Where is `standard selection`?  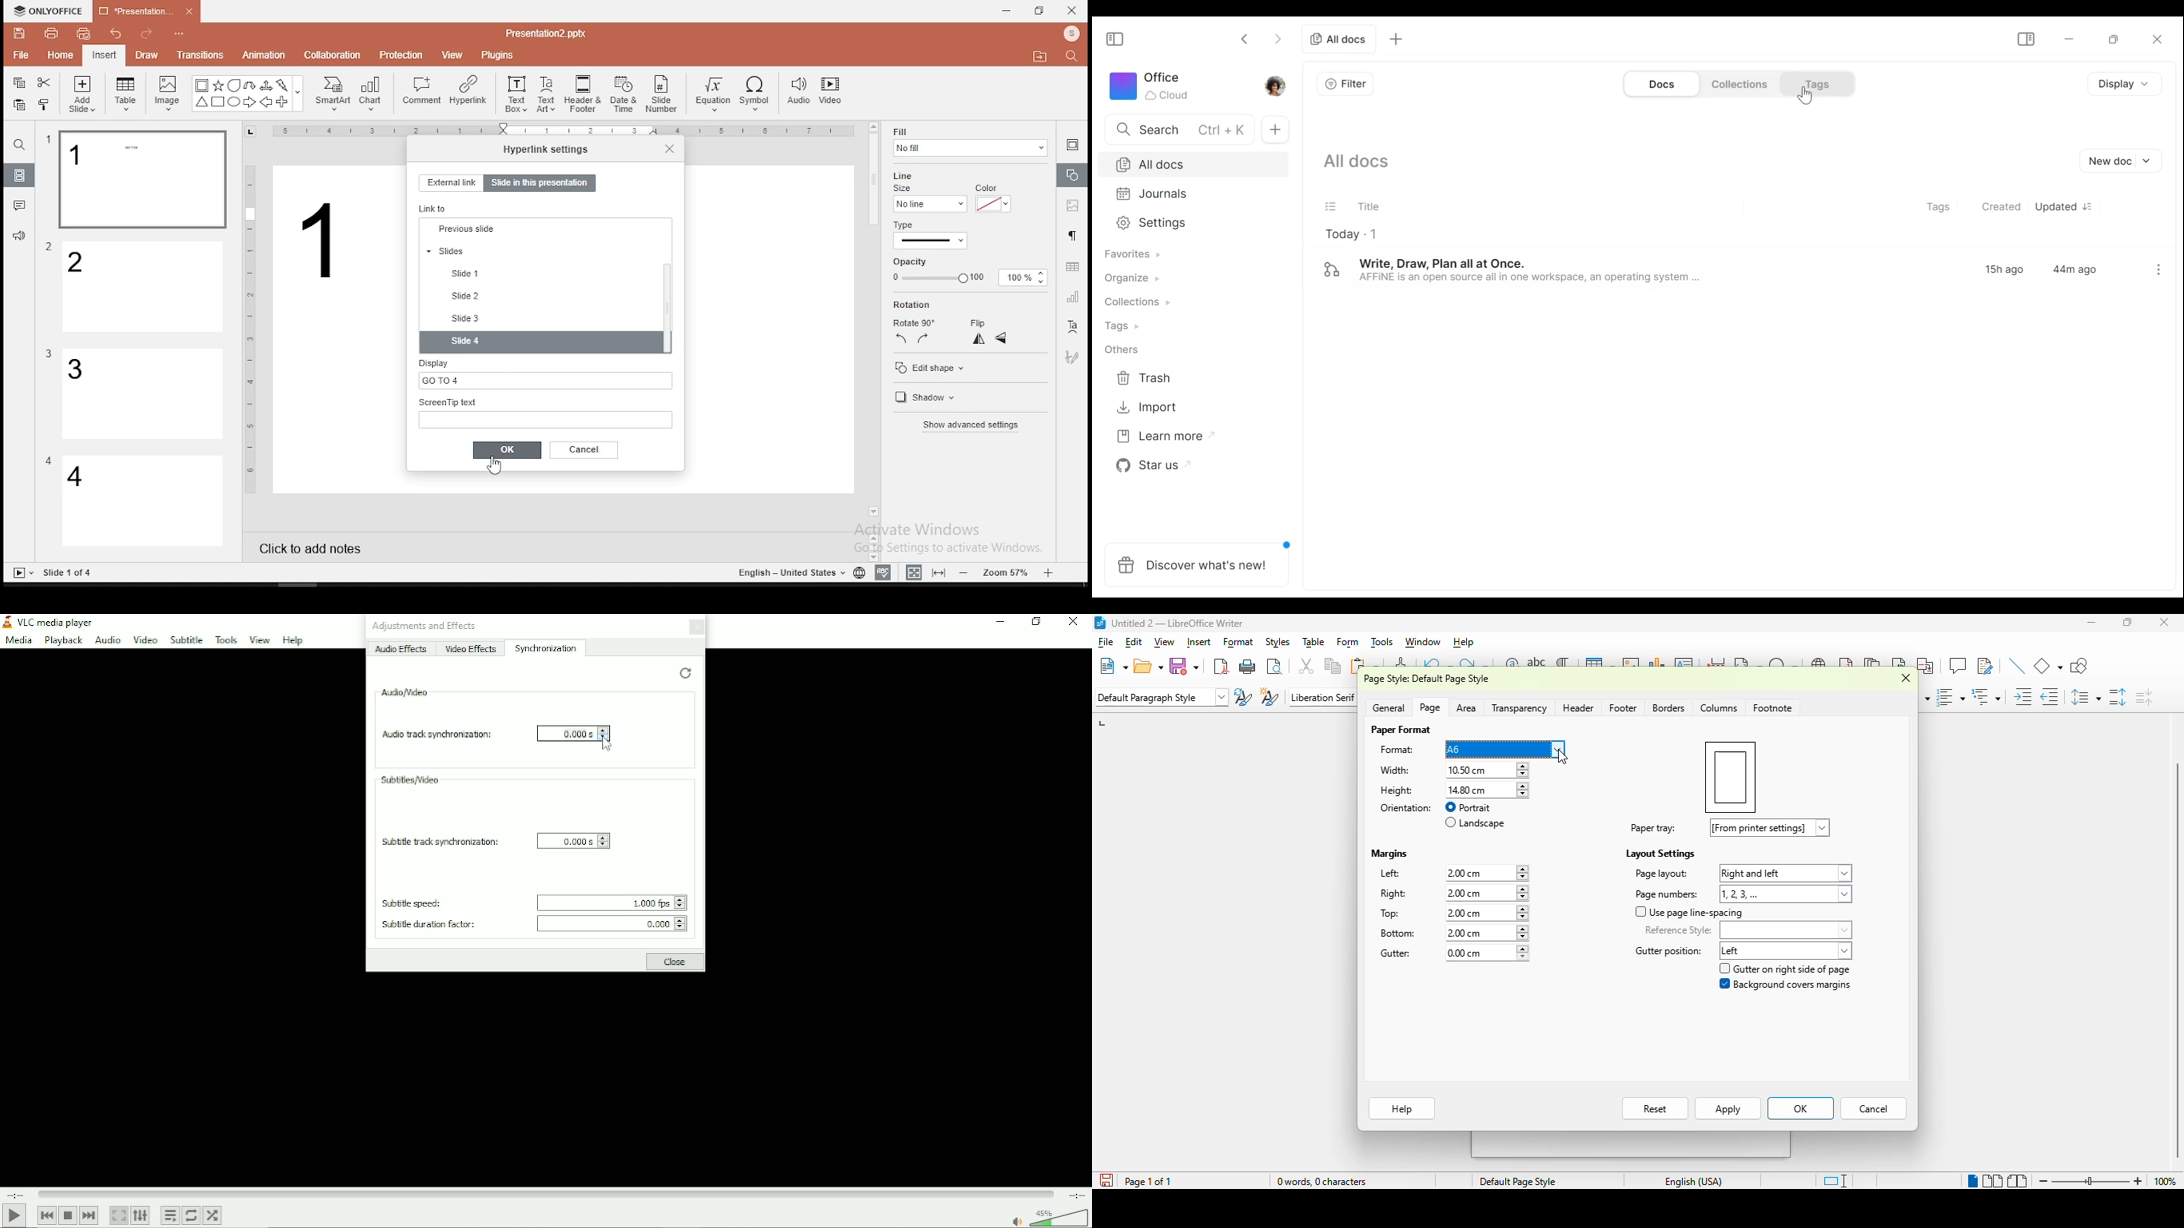 standard selection is located at coordinates (1835, 1182).